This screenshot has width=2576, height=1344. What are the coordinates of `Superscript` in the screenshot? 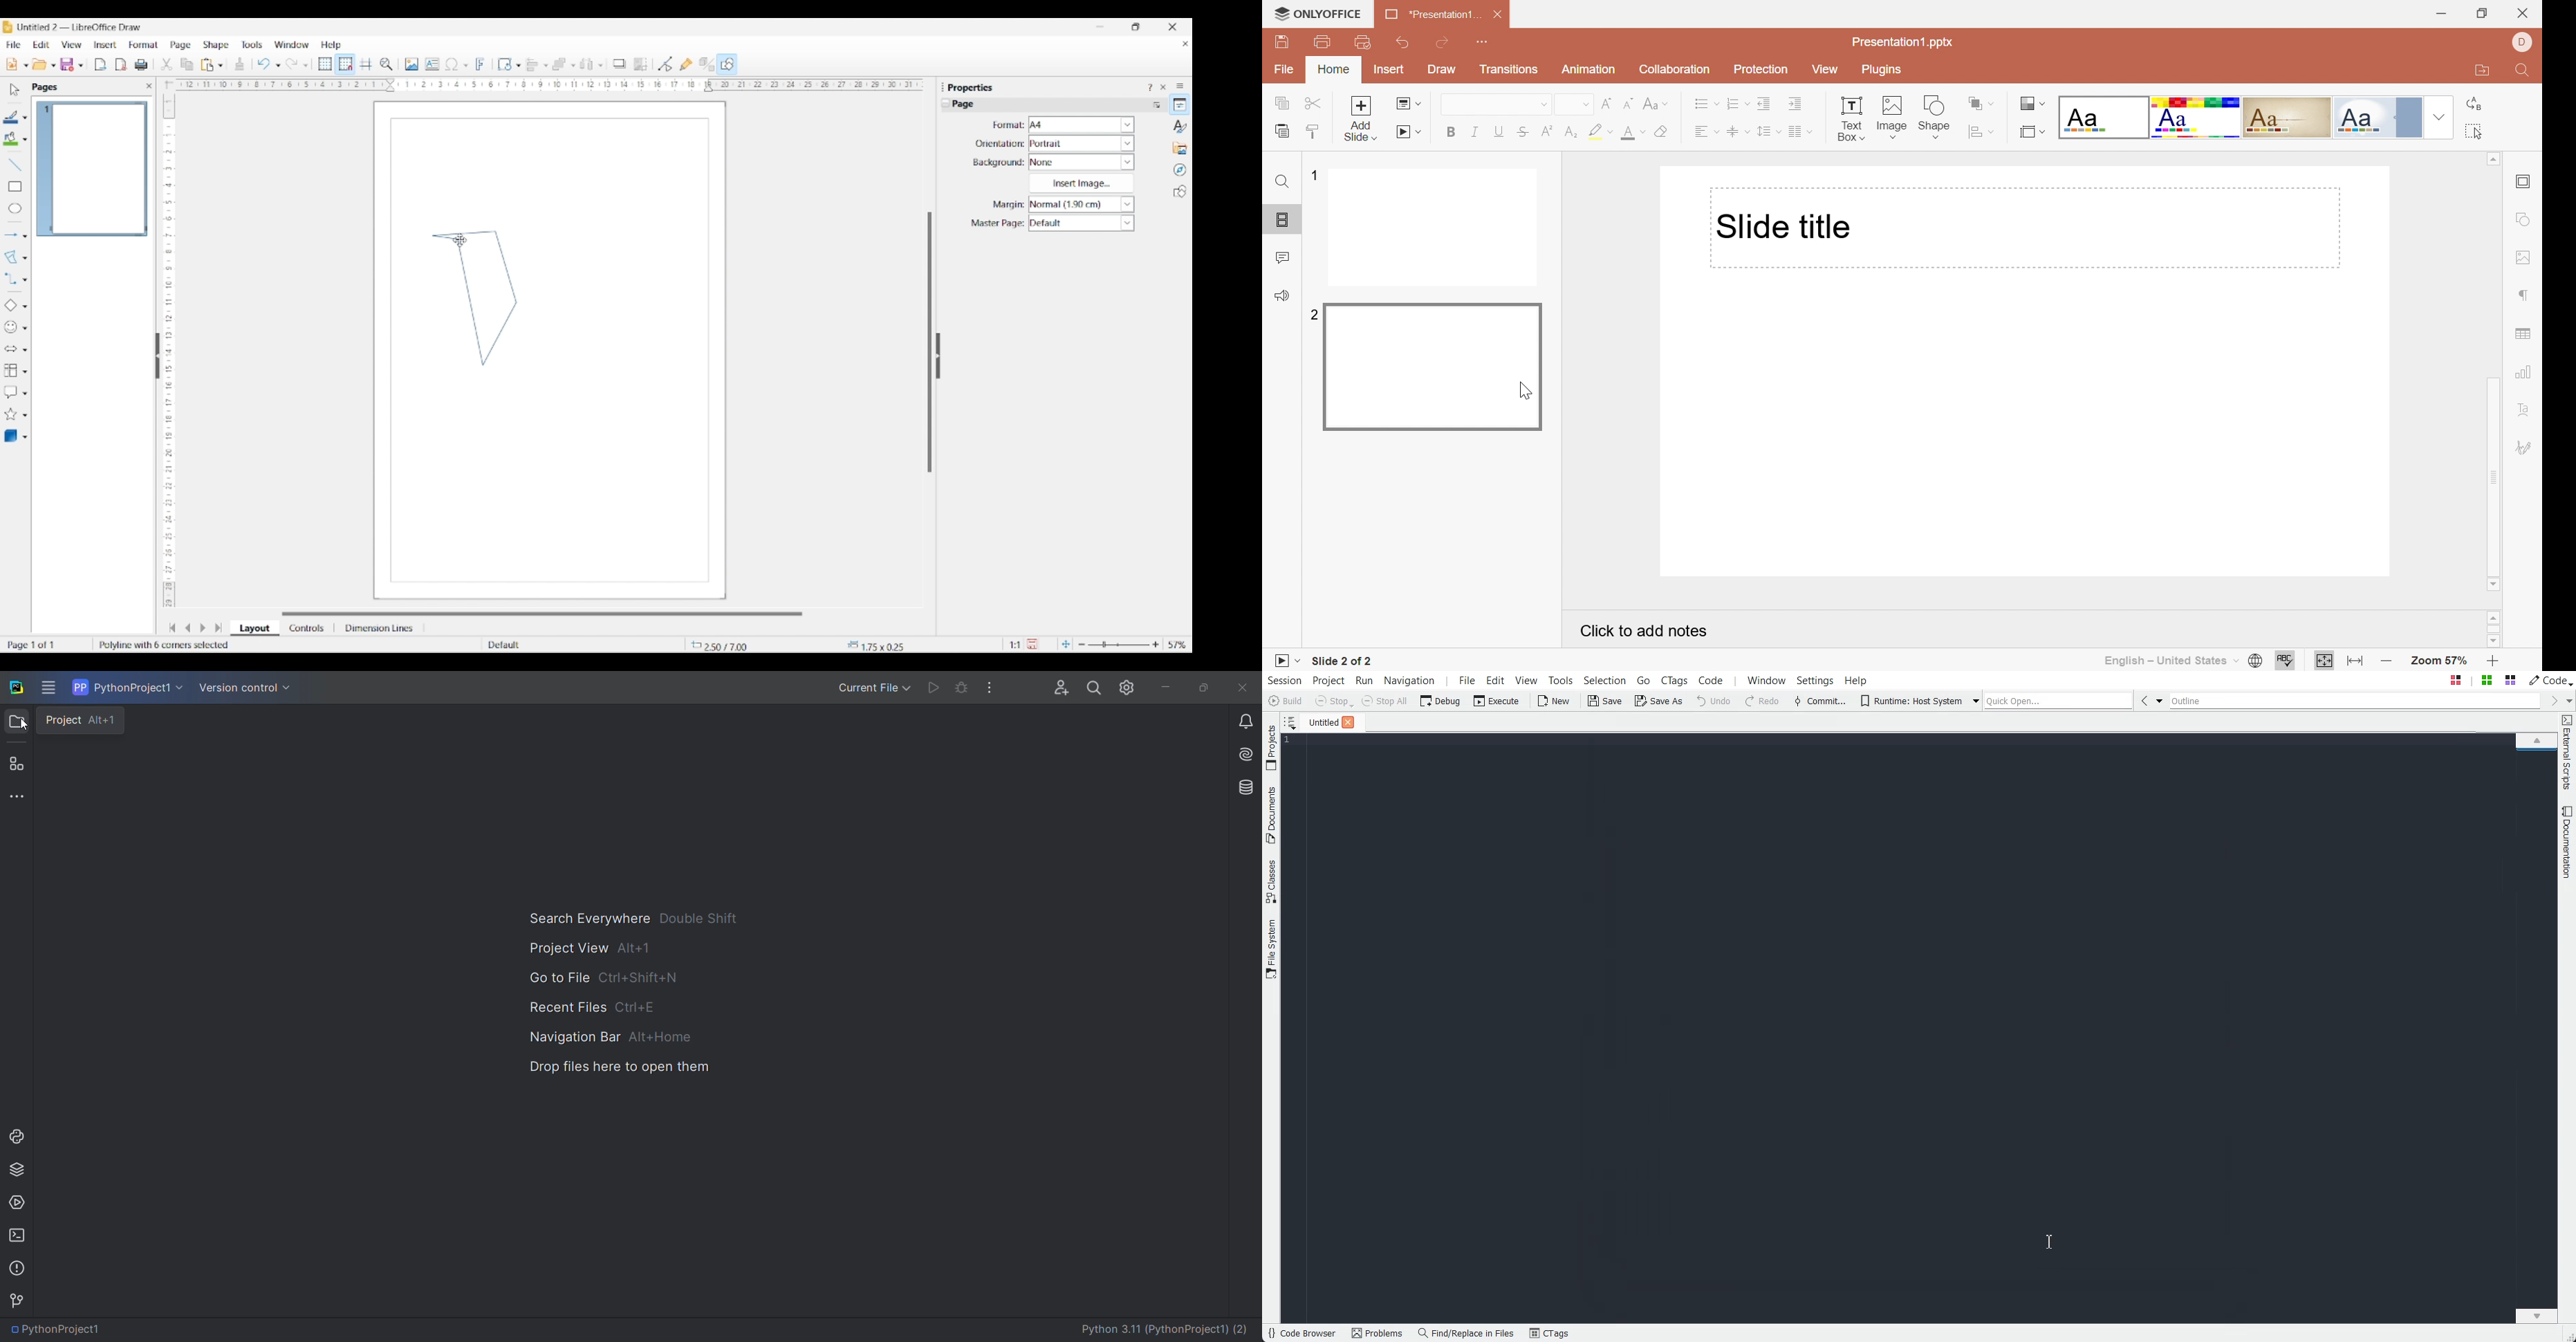 It's located at (1546, 131).